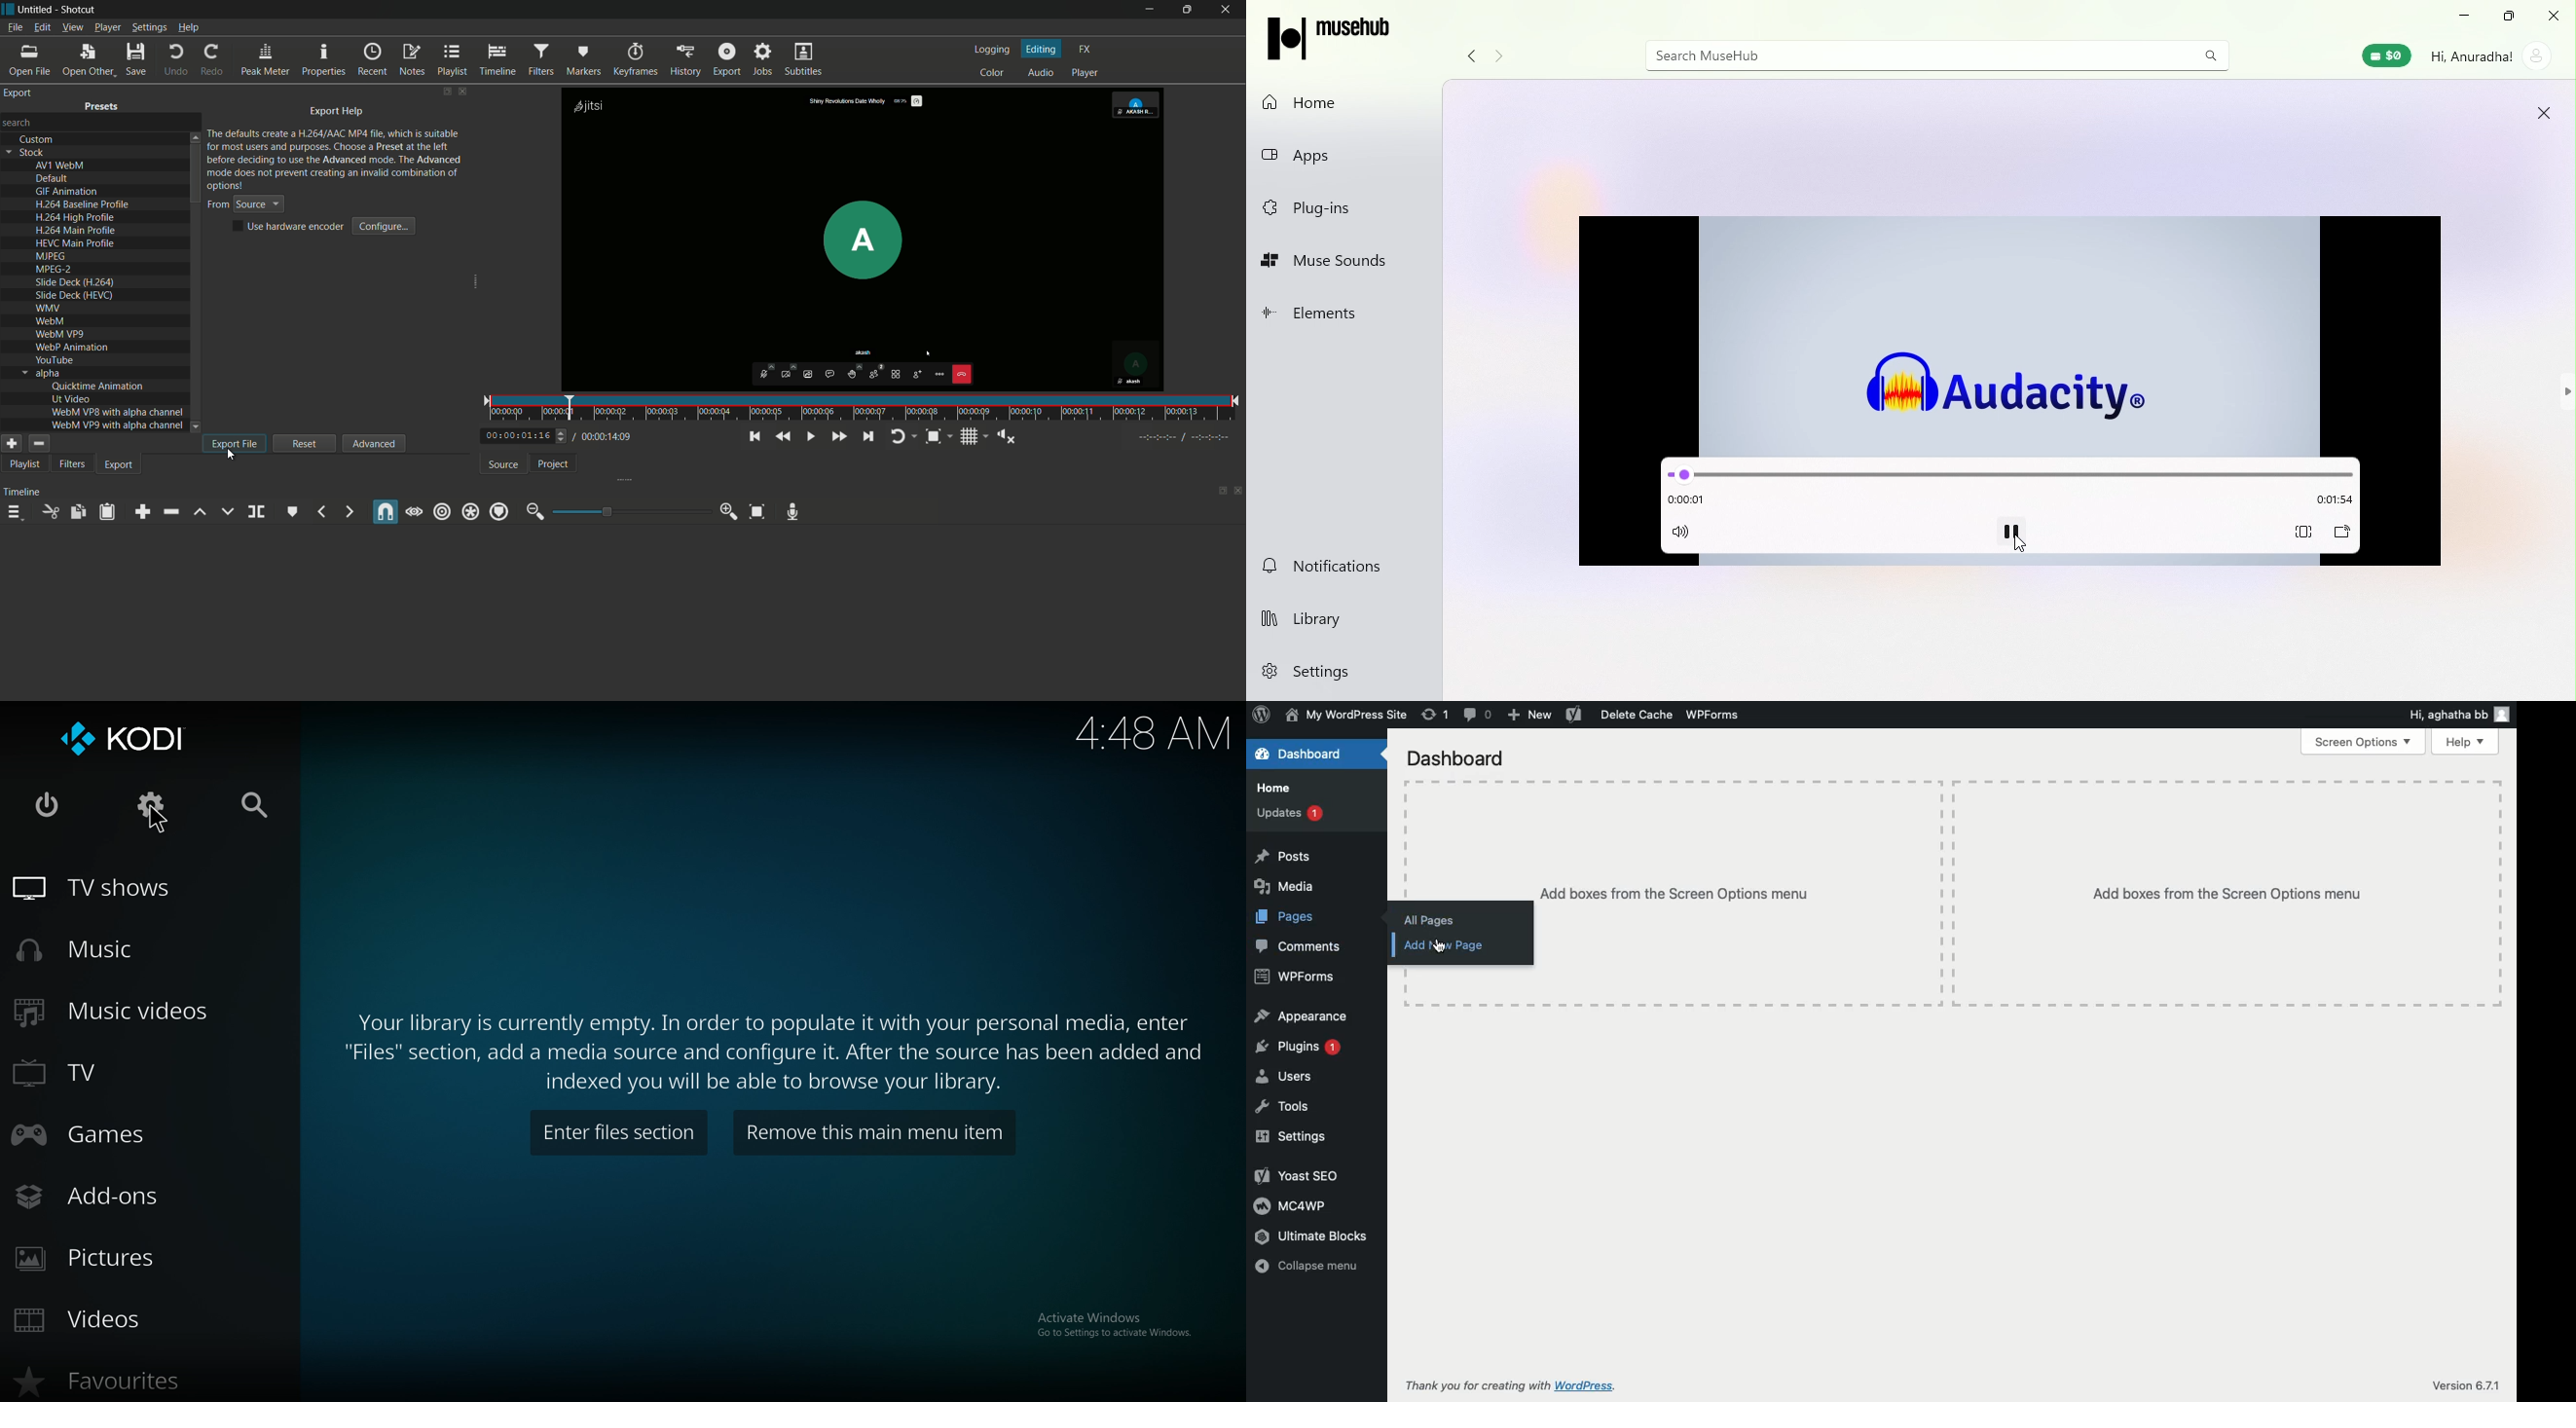  Describe the element at coordinates (212, 60) in the screenshot. I see `redo` at that location.